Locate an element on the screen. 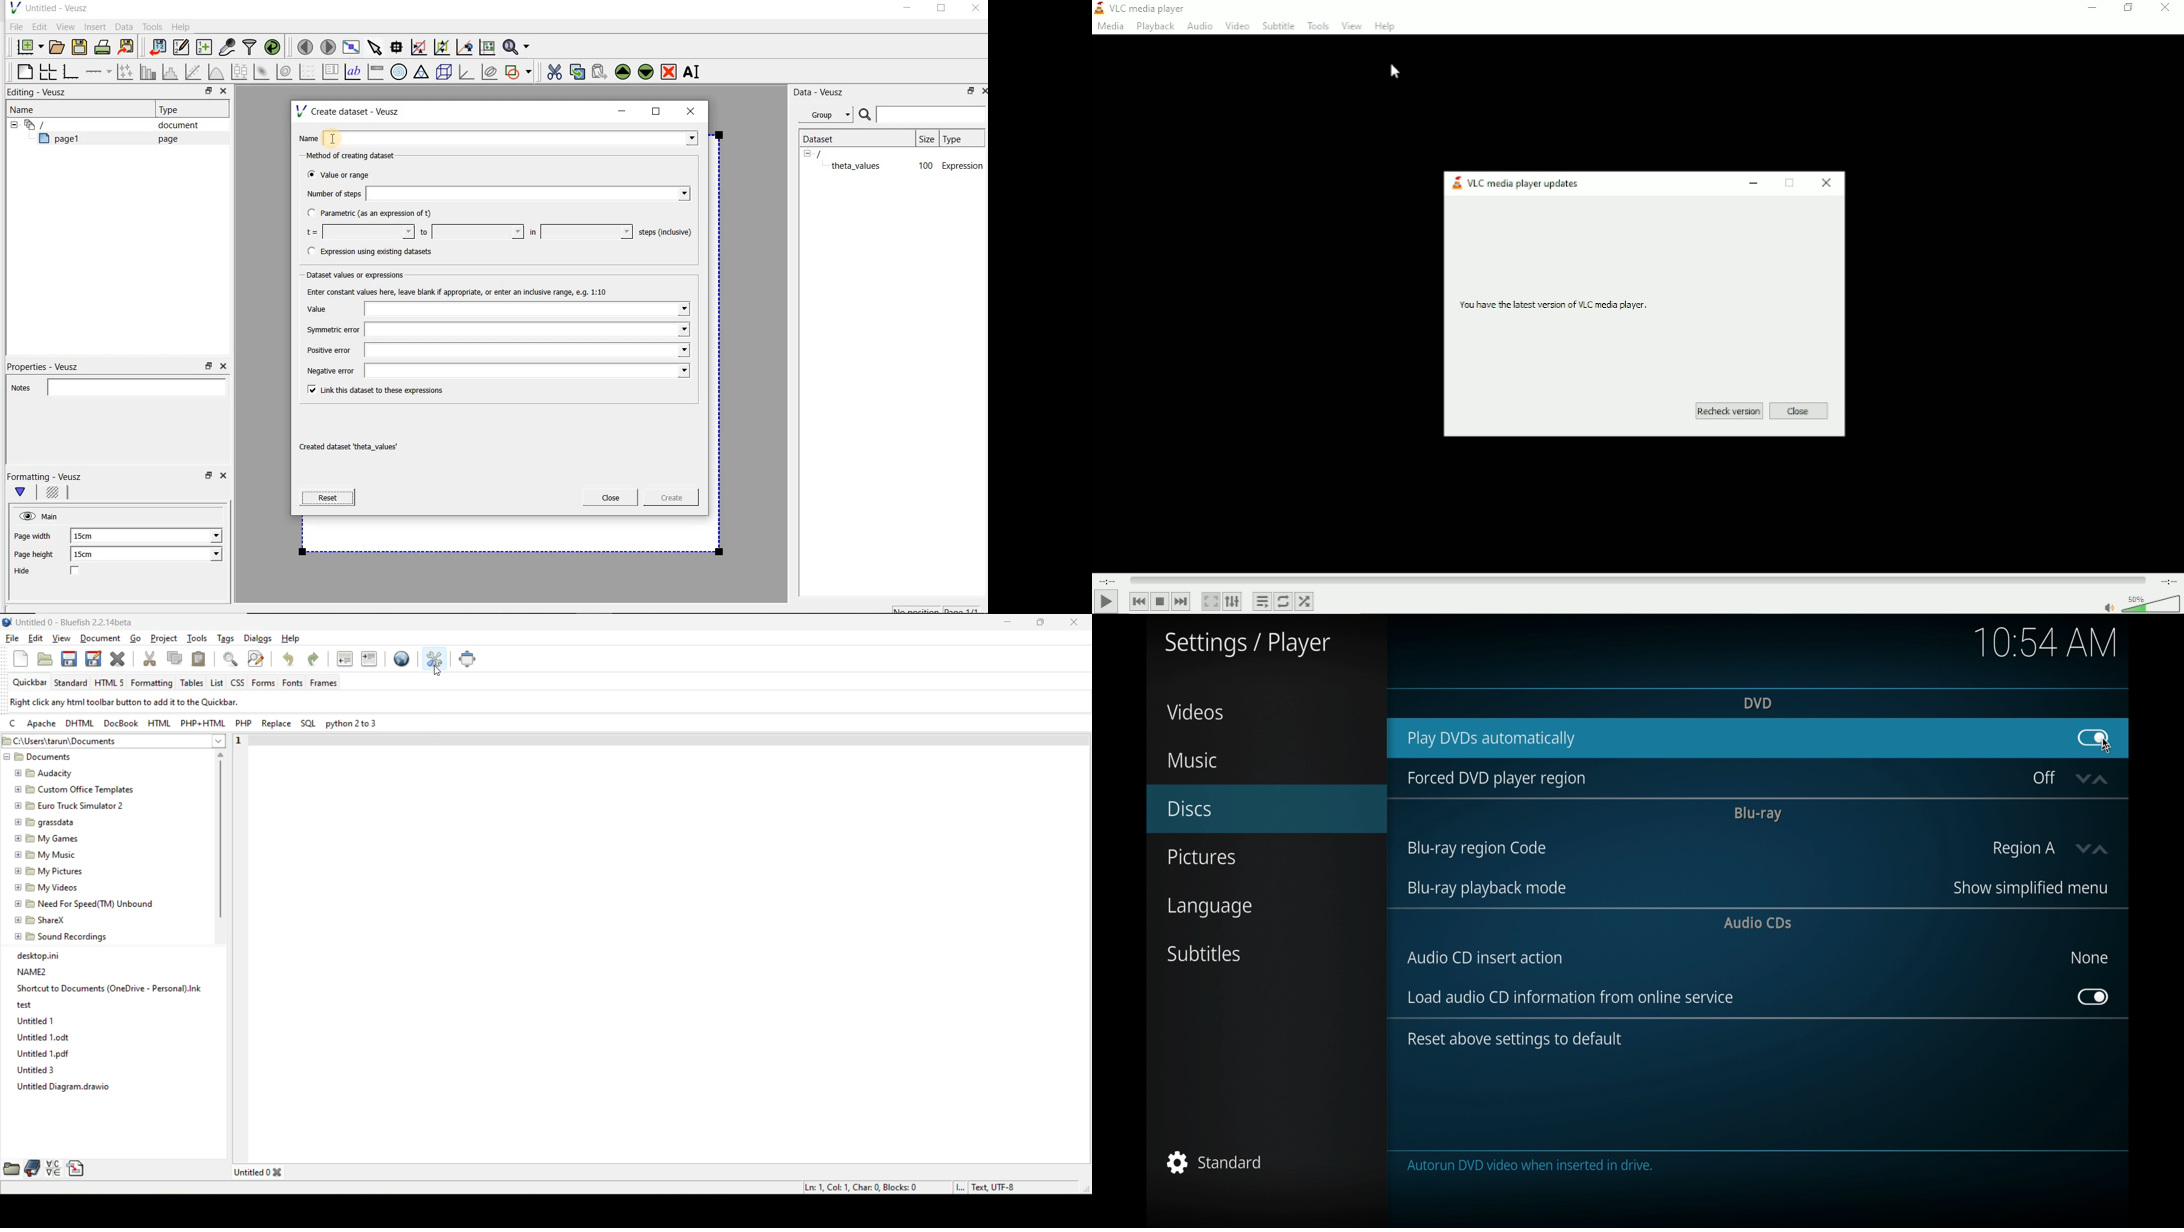 Image resolution: width=2184 pixels, height=1232 pixels. Close is located at coordinates (1826, 183).